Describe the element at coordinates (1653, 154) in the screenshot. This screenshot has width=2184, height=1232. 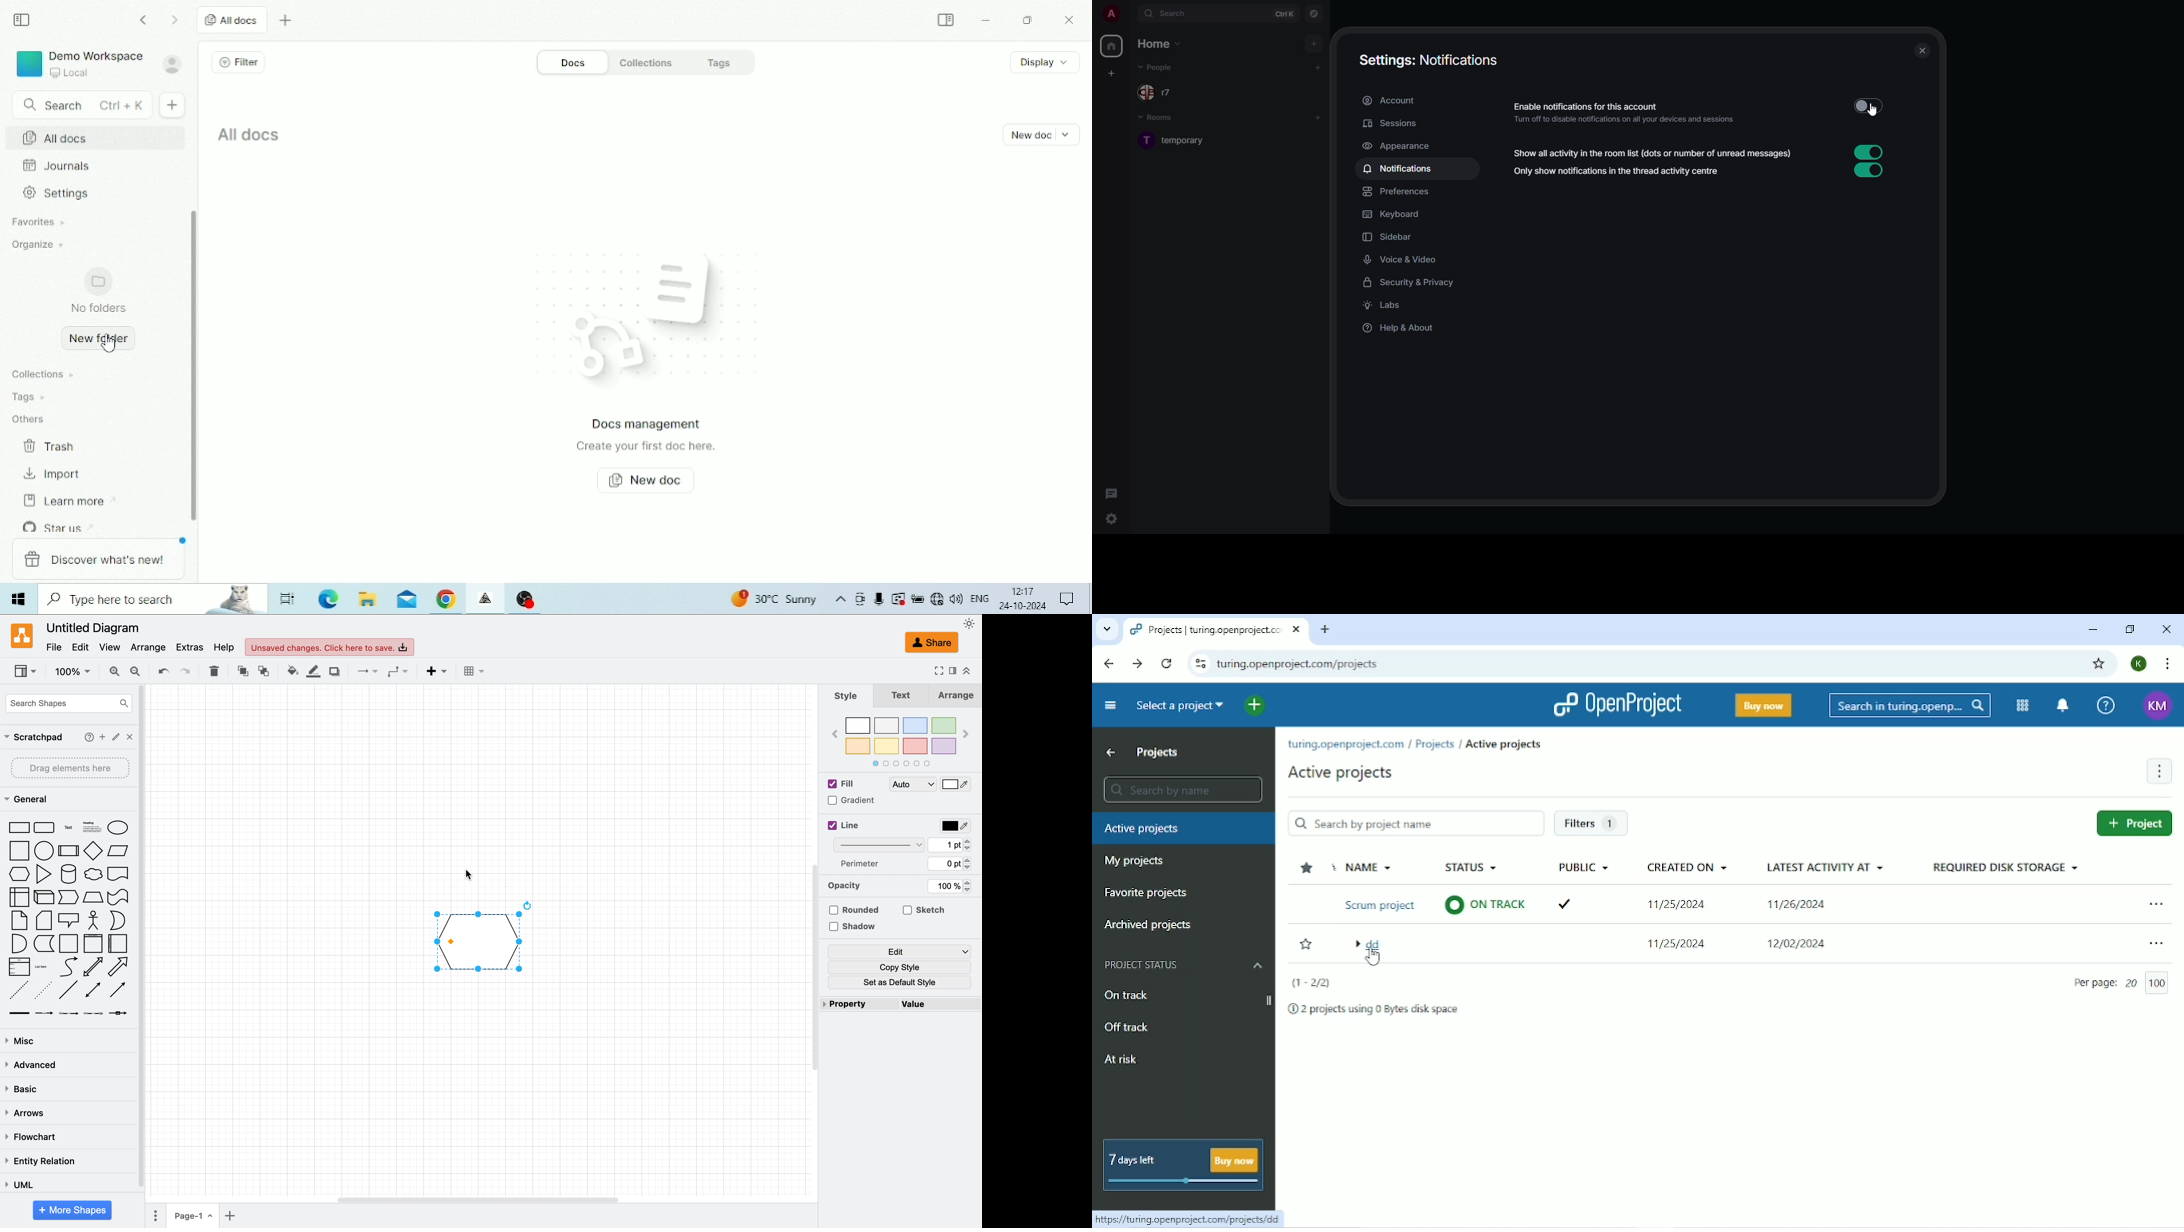
I see `show all activity in room list` at that location.